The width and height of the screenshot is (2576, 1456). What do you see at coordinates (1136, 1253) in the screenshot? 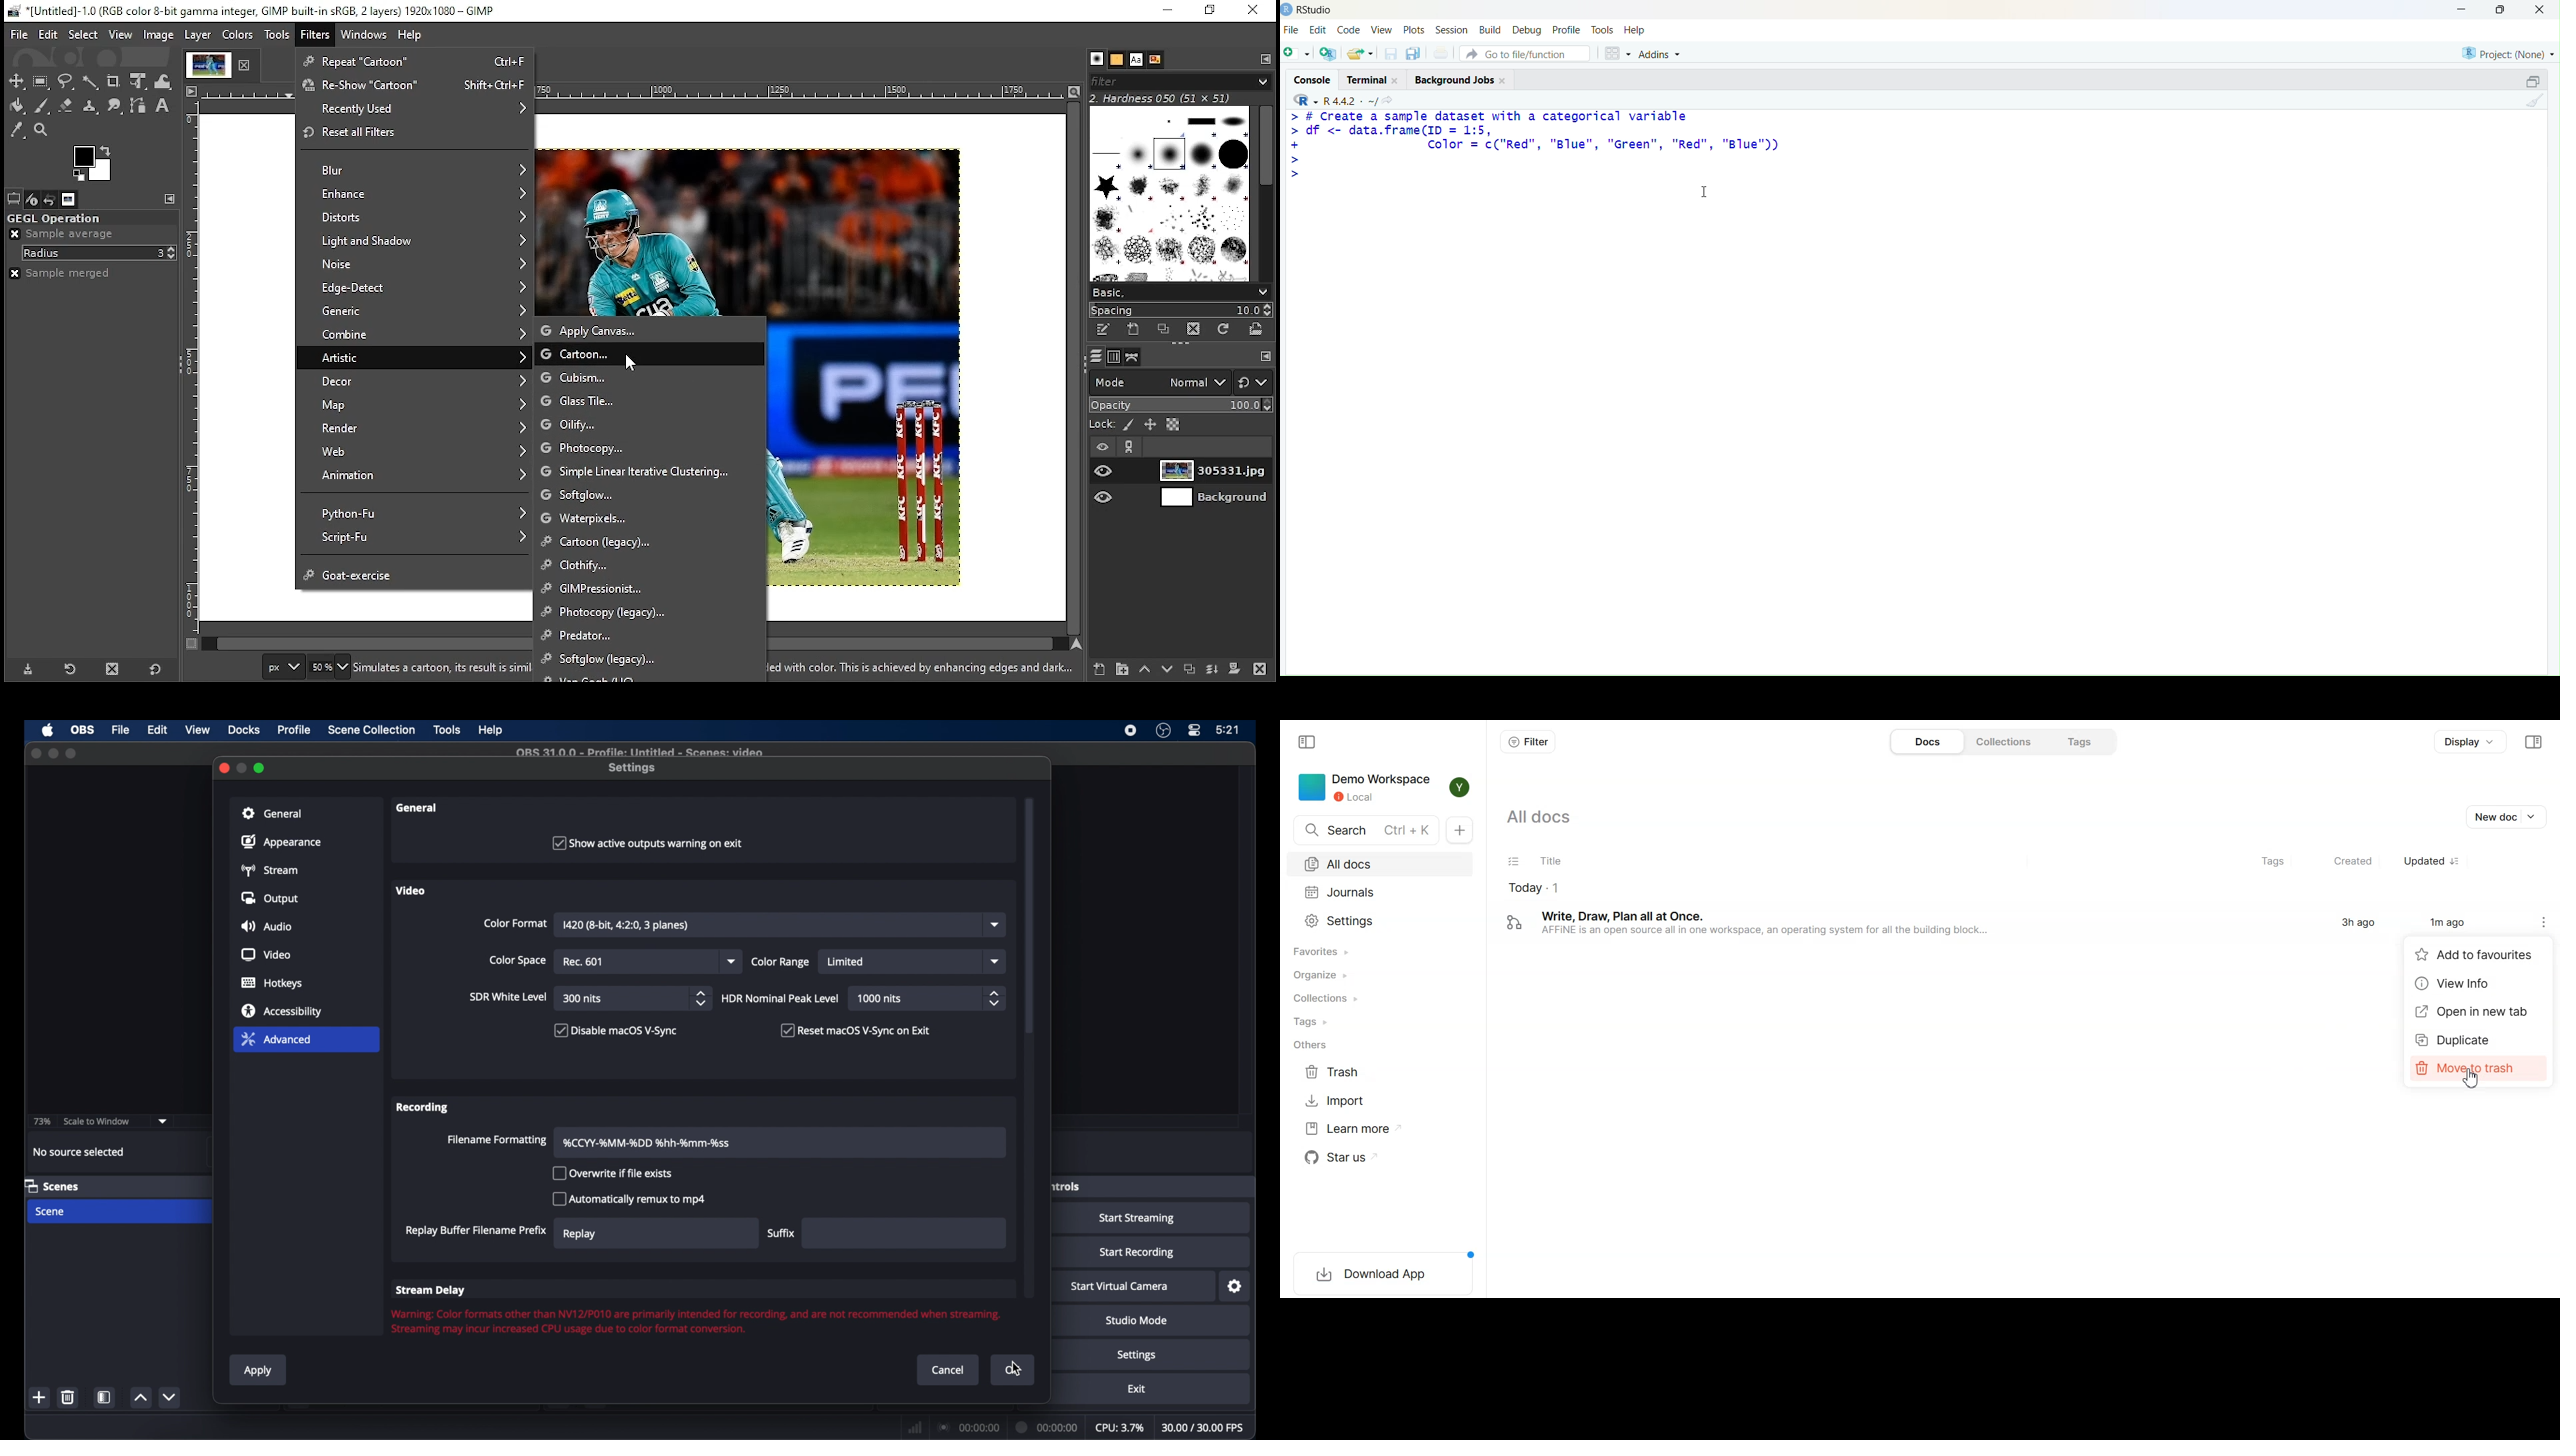
I see `start recording` at bounding box center [1136, 1253].